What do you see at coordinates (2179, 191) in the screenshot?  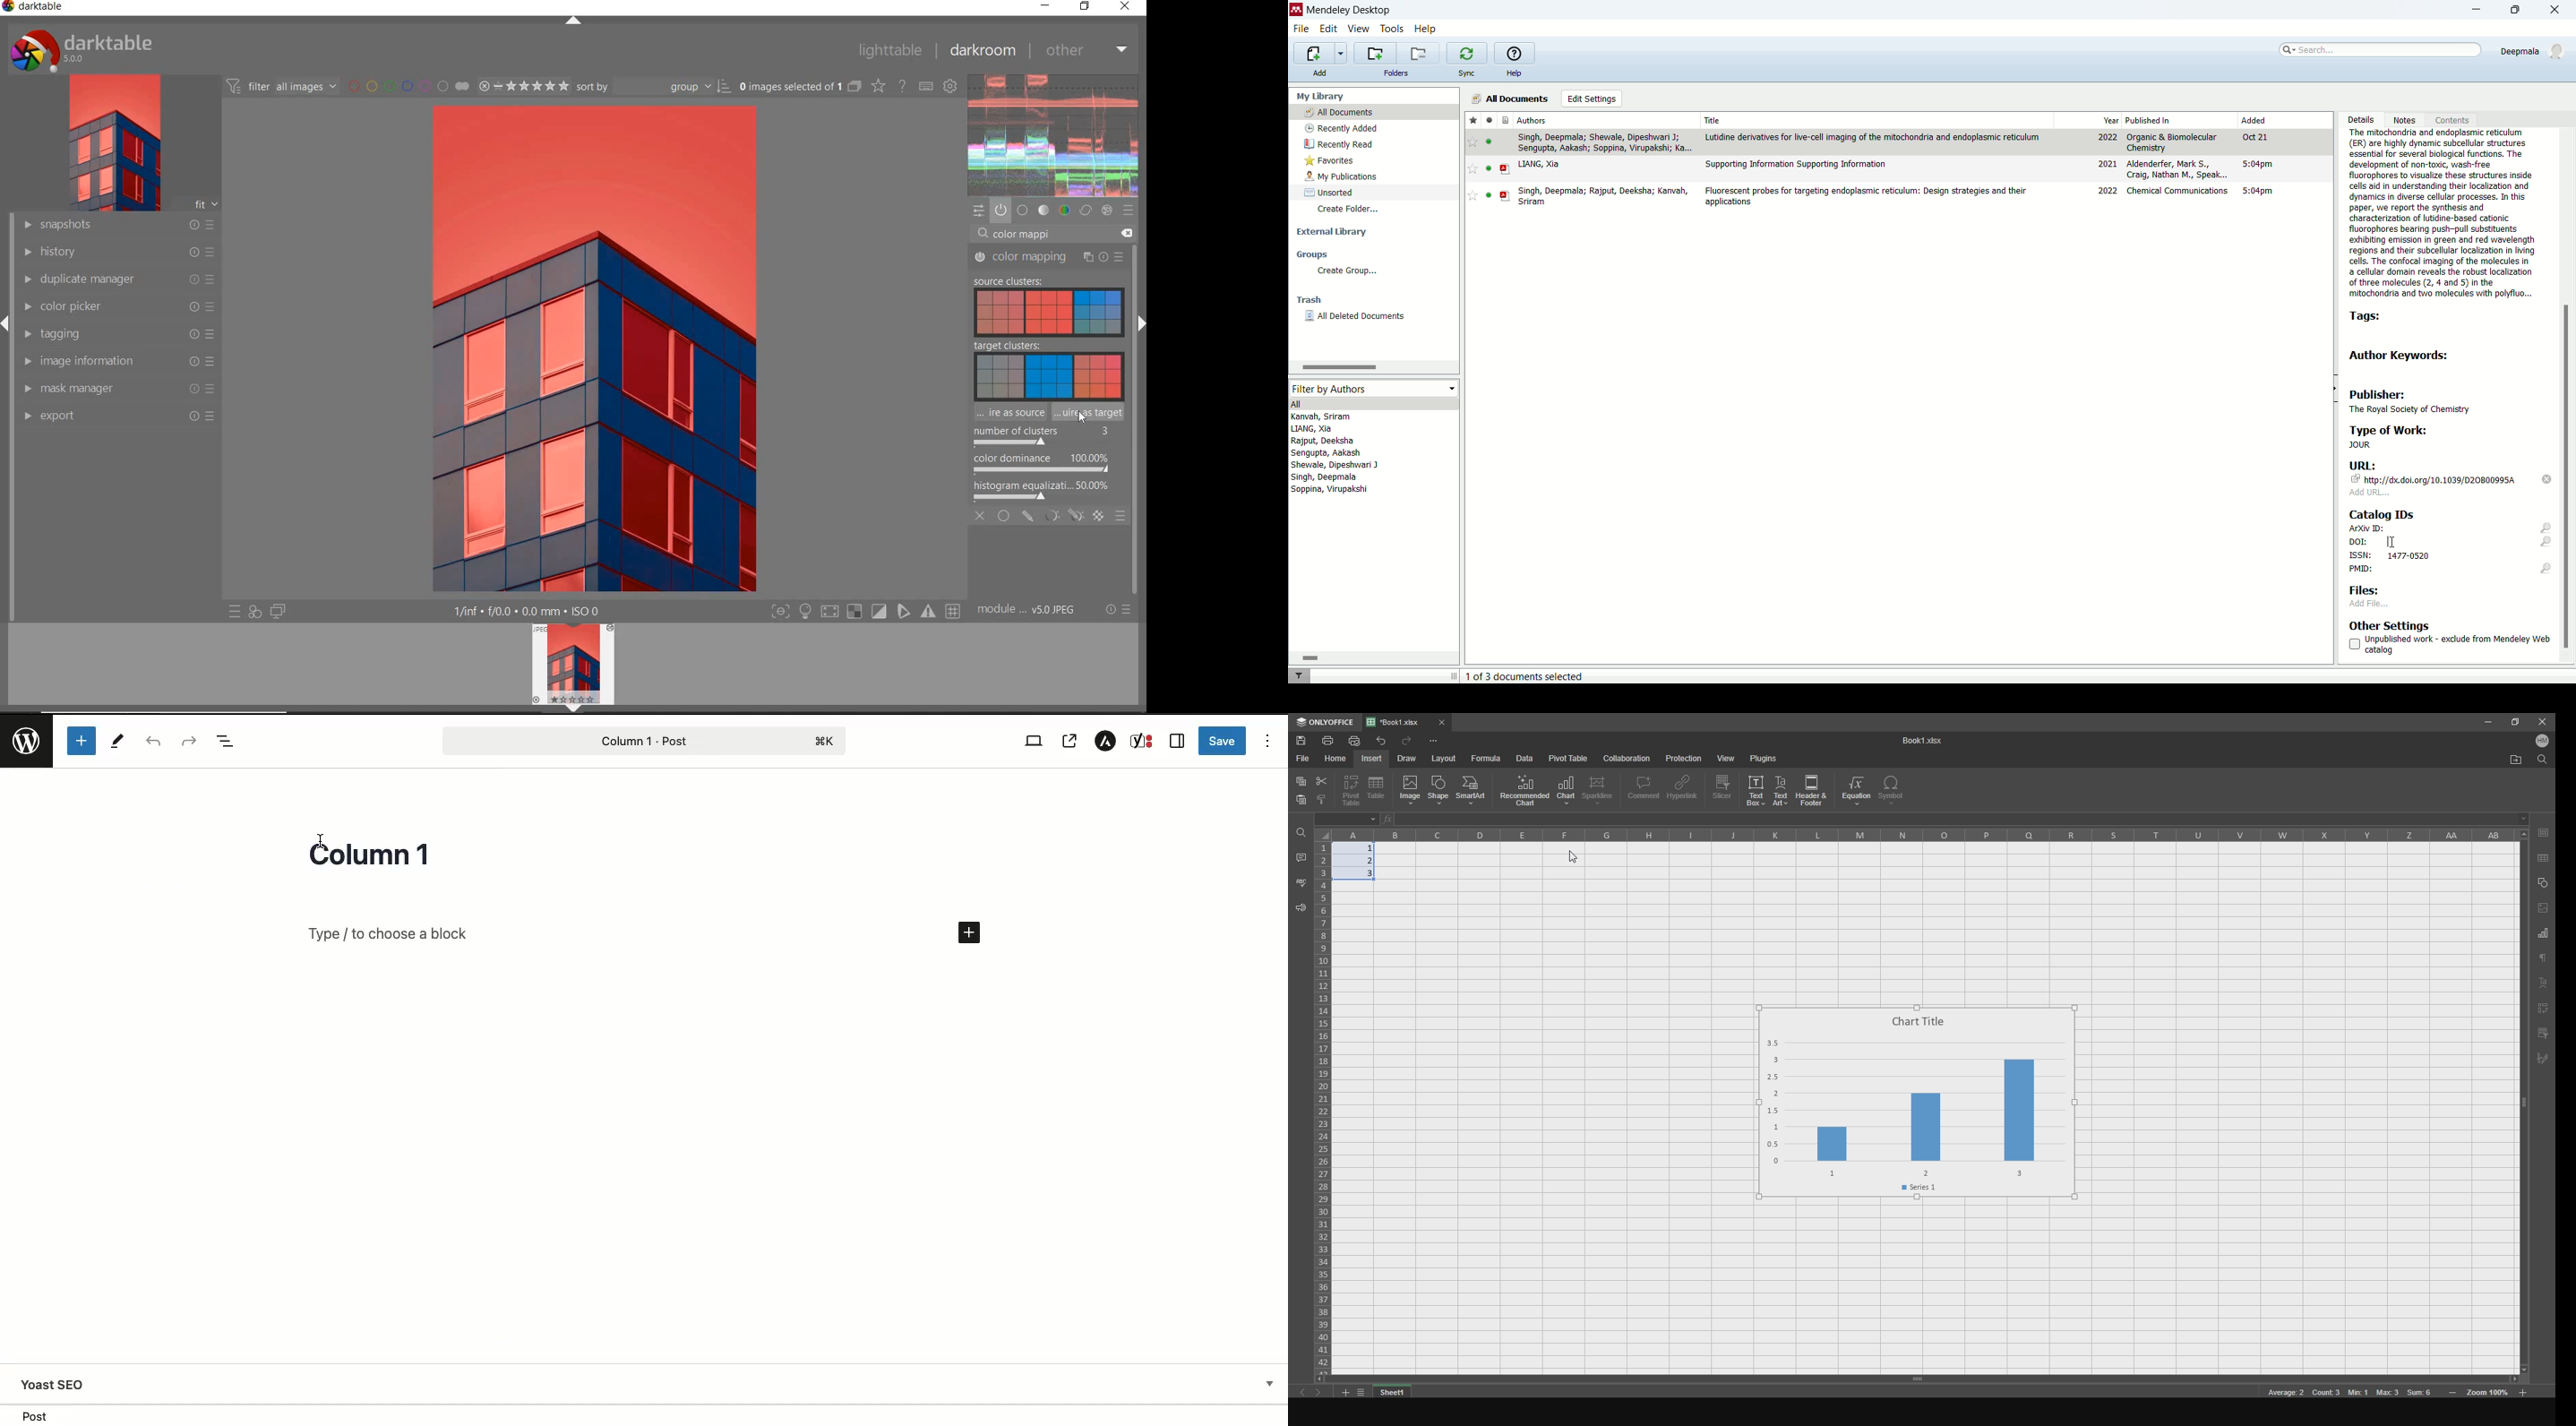 I see `chemical communications` at bounding box center [2179, 191].